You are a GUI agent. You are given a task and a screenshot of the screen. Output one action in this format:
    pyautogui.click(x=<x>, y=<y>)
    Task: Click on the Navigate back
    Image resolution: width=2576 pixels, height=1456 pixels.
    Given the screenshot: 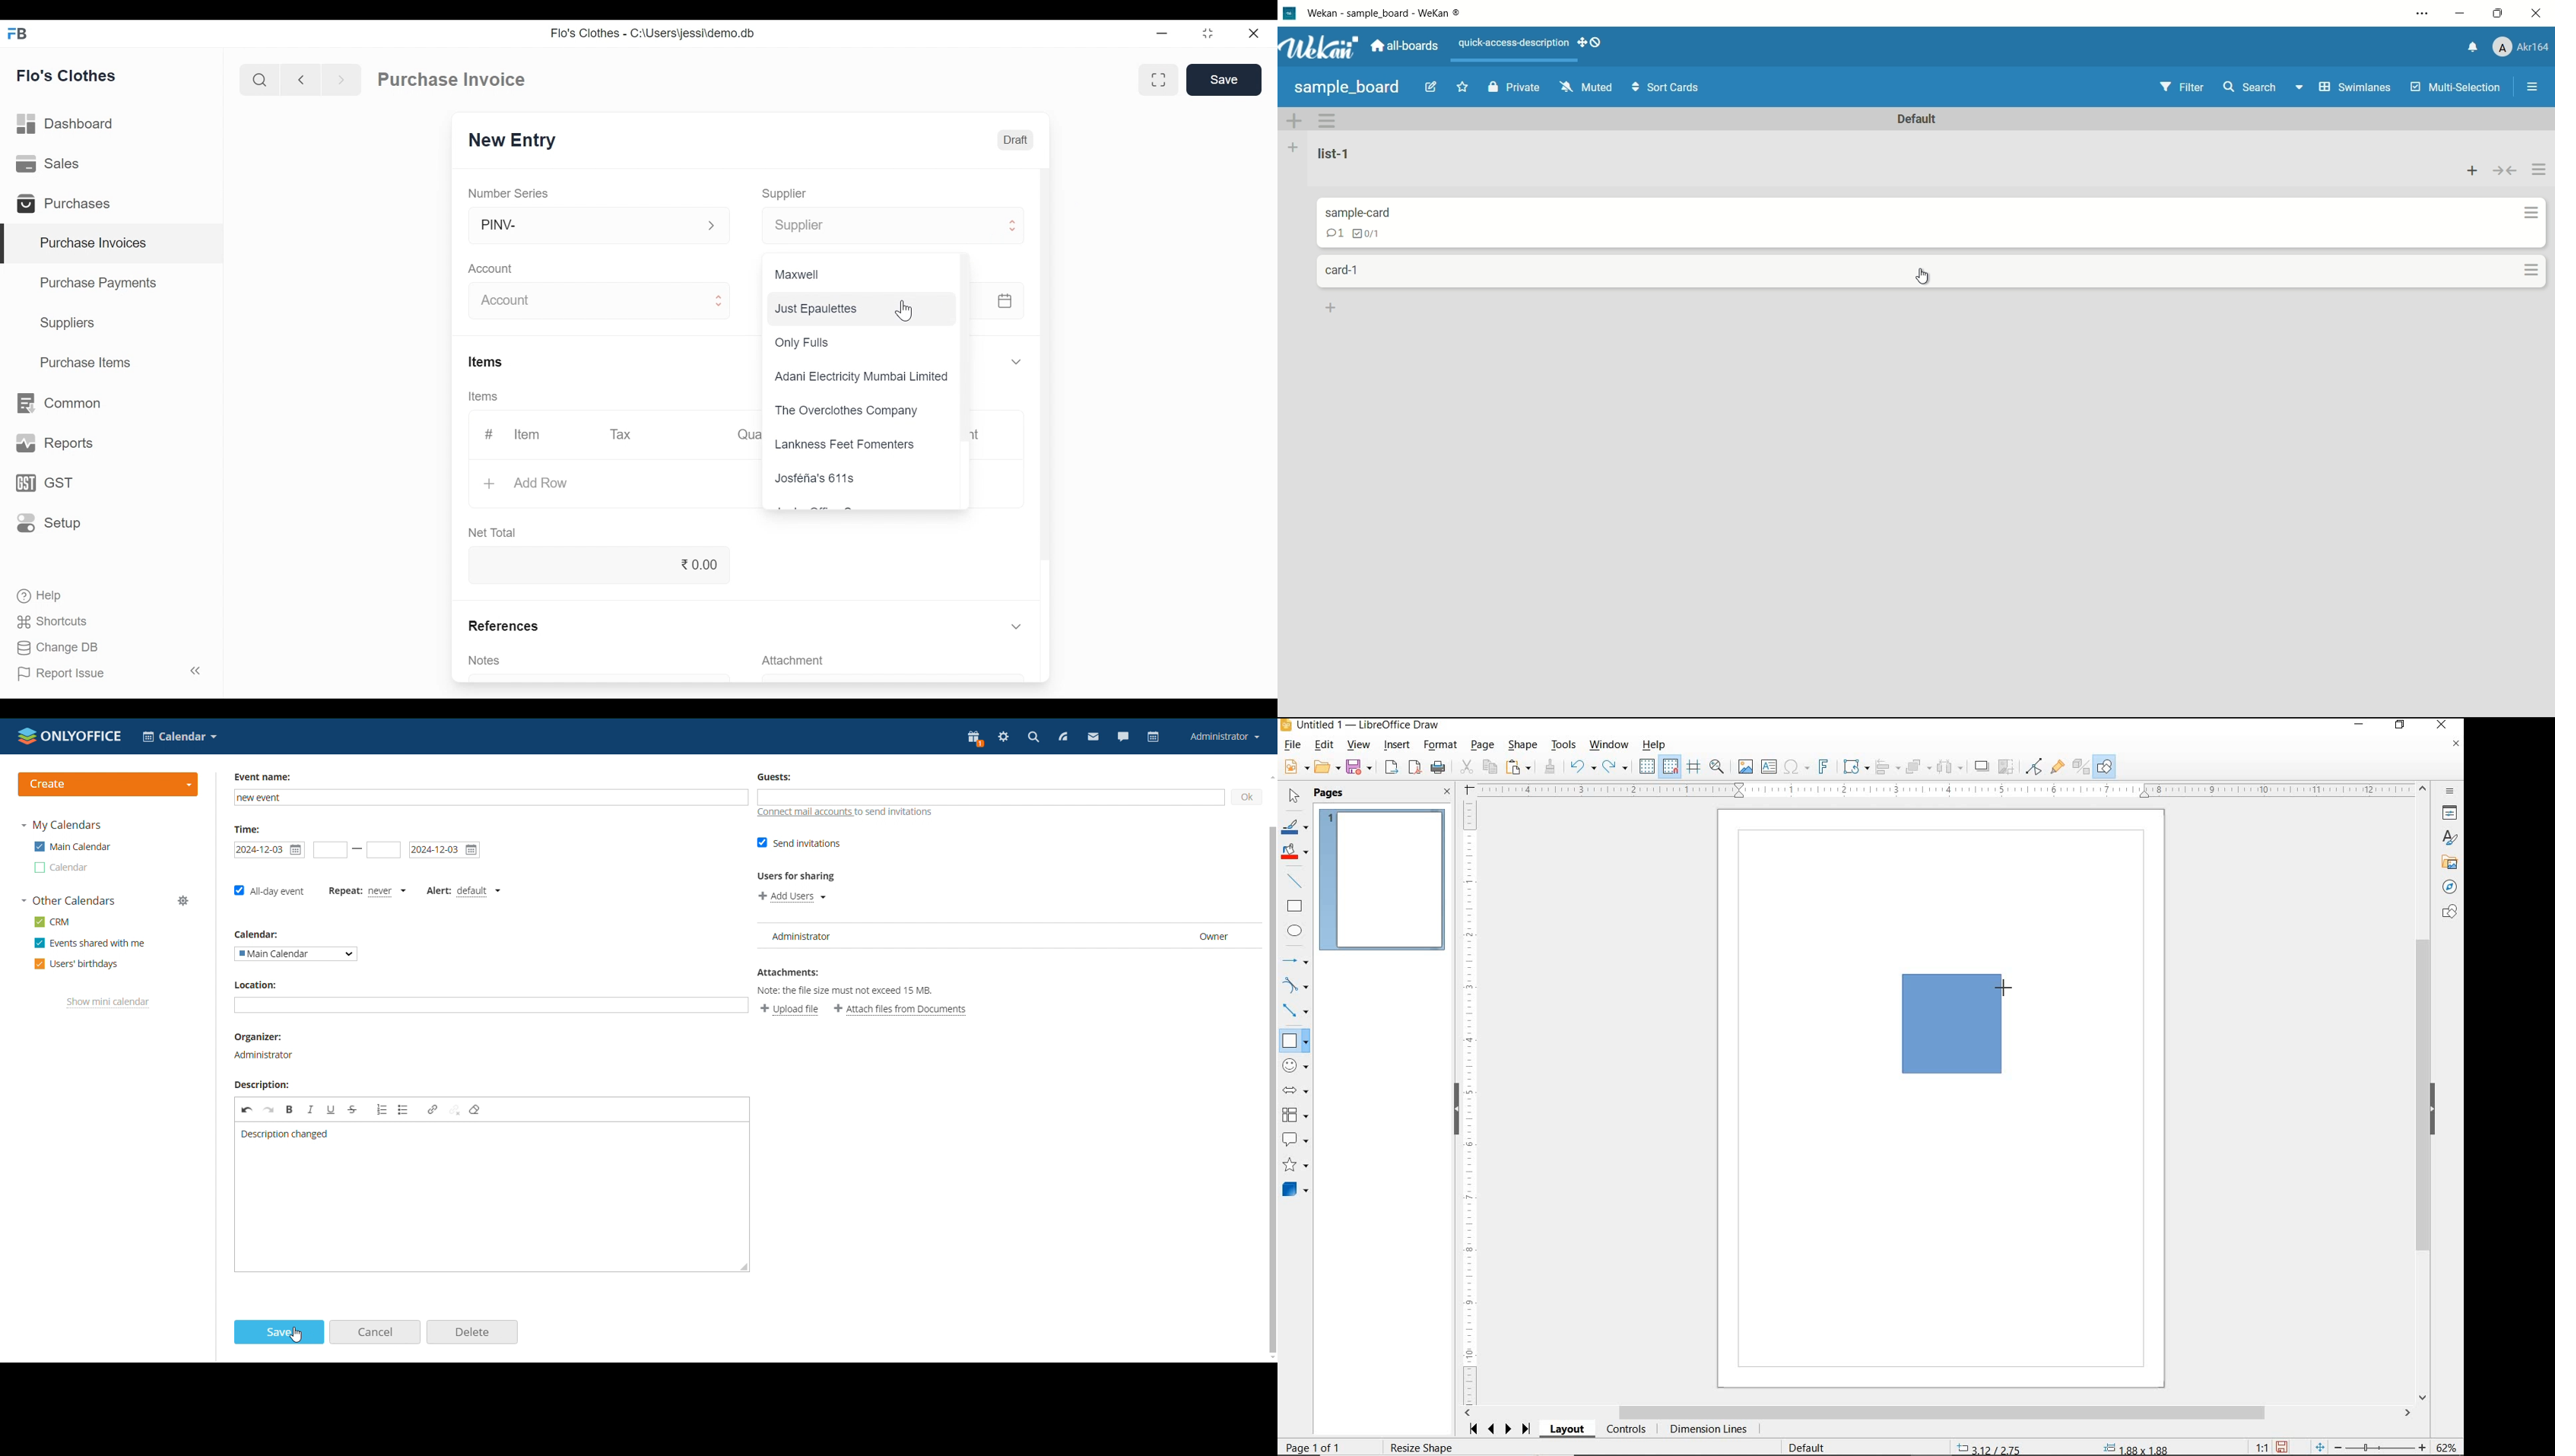 What is the action you would take?
    pyautogui.click(x=298, y=80)
    